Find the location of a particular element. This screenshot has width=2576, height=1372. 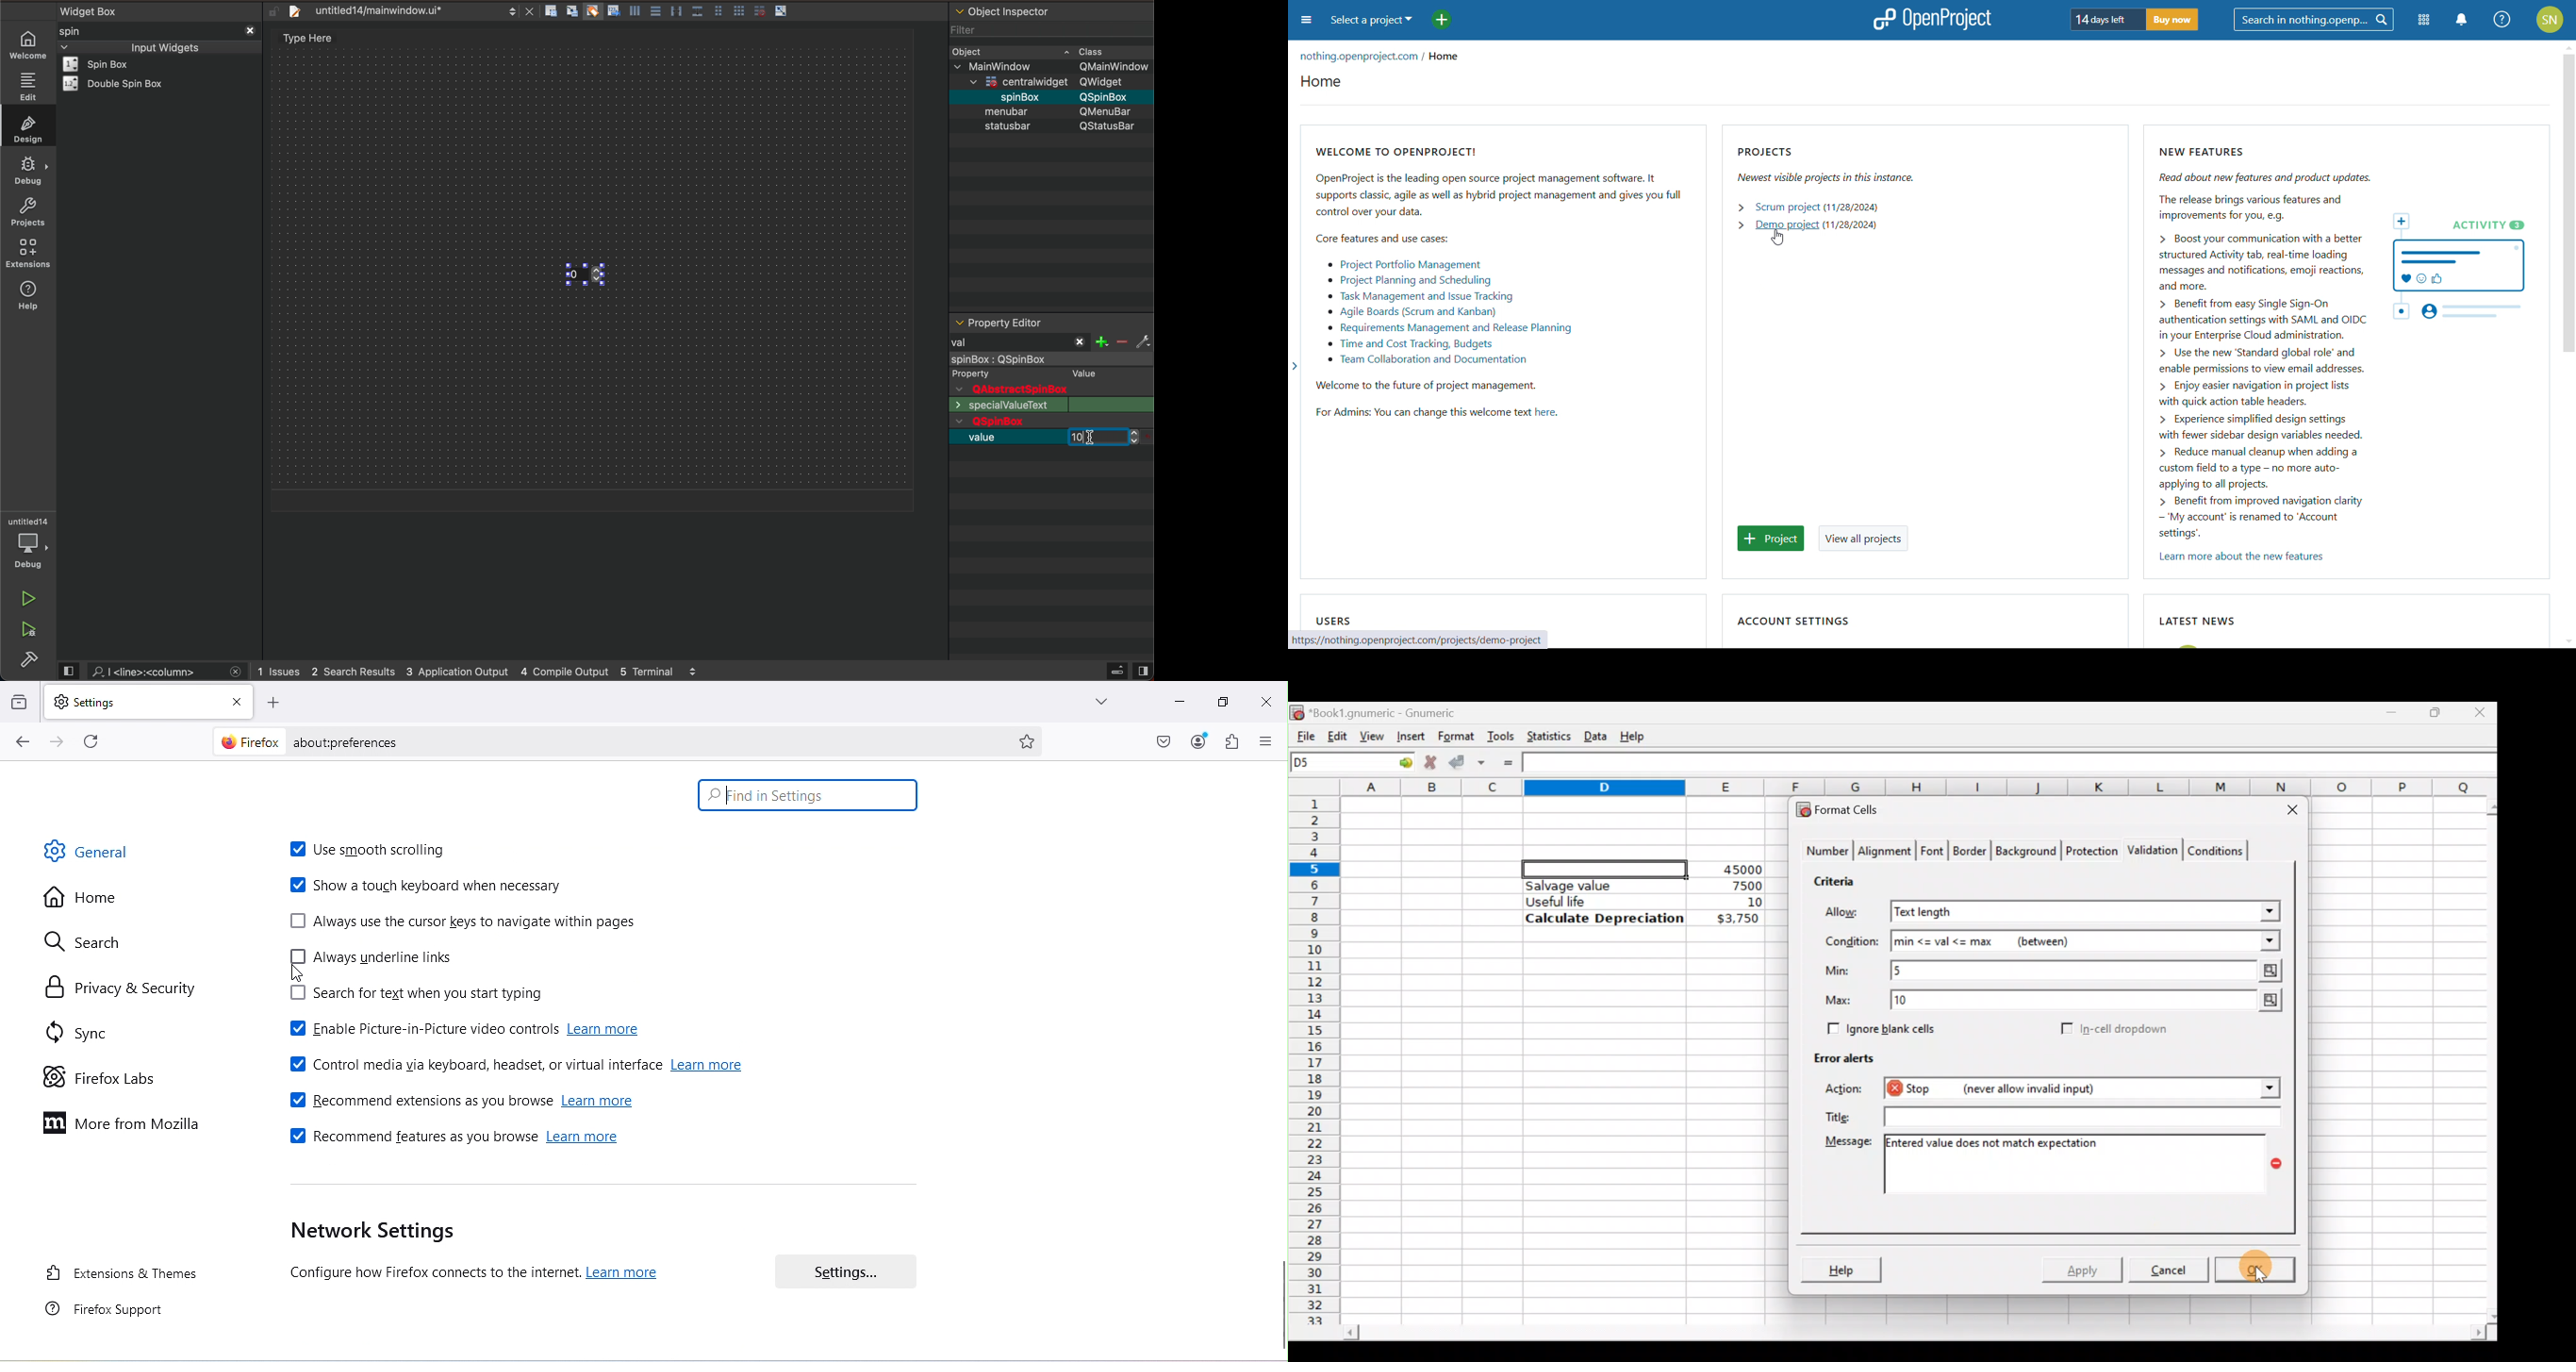

close is located at coordinates (249, 29).